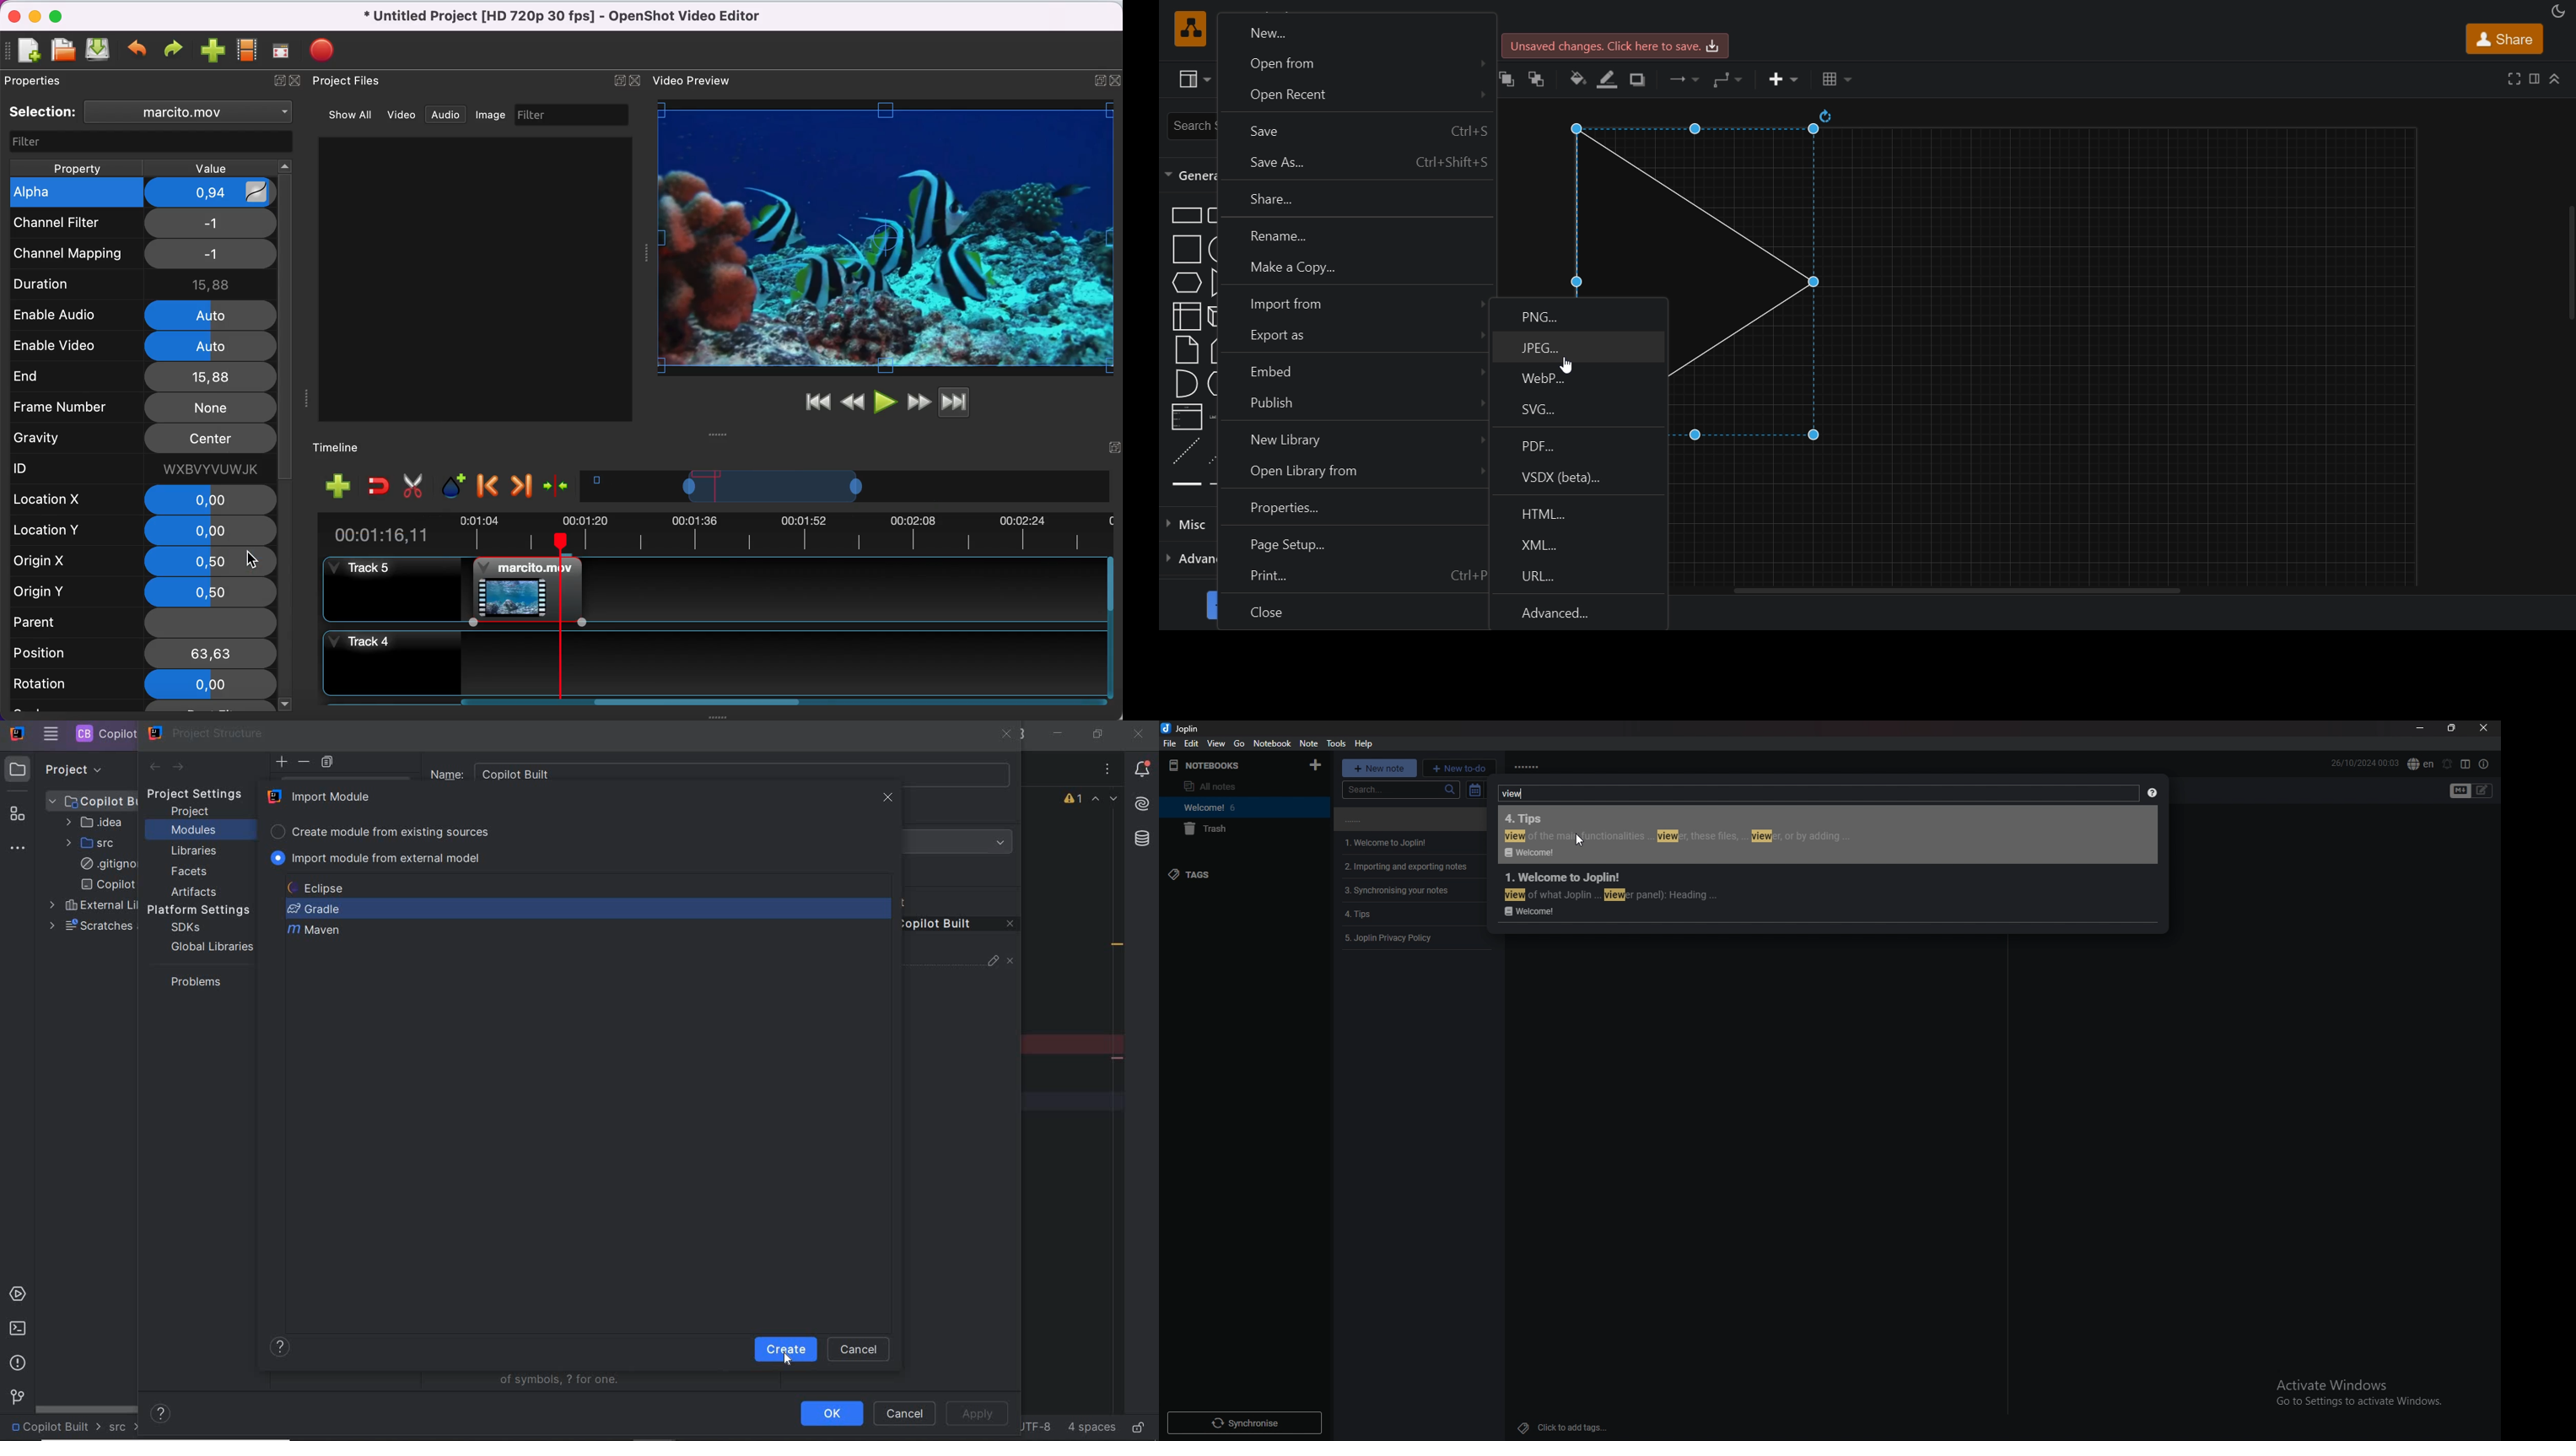  Describe the element at coordinates (2486, 727) in the screenshot. I see `close` at that location.